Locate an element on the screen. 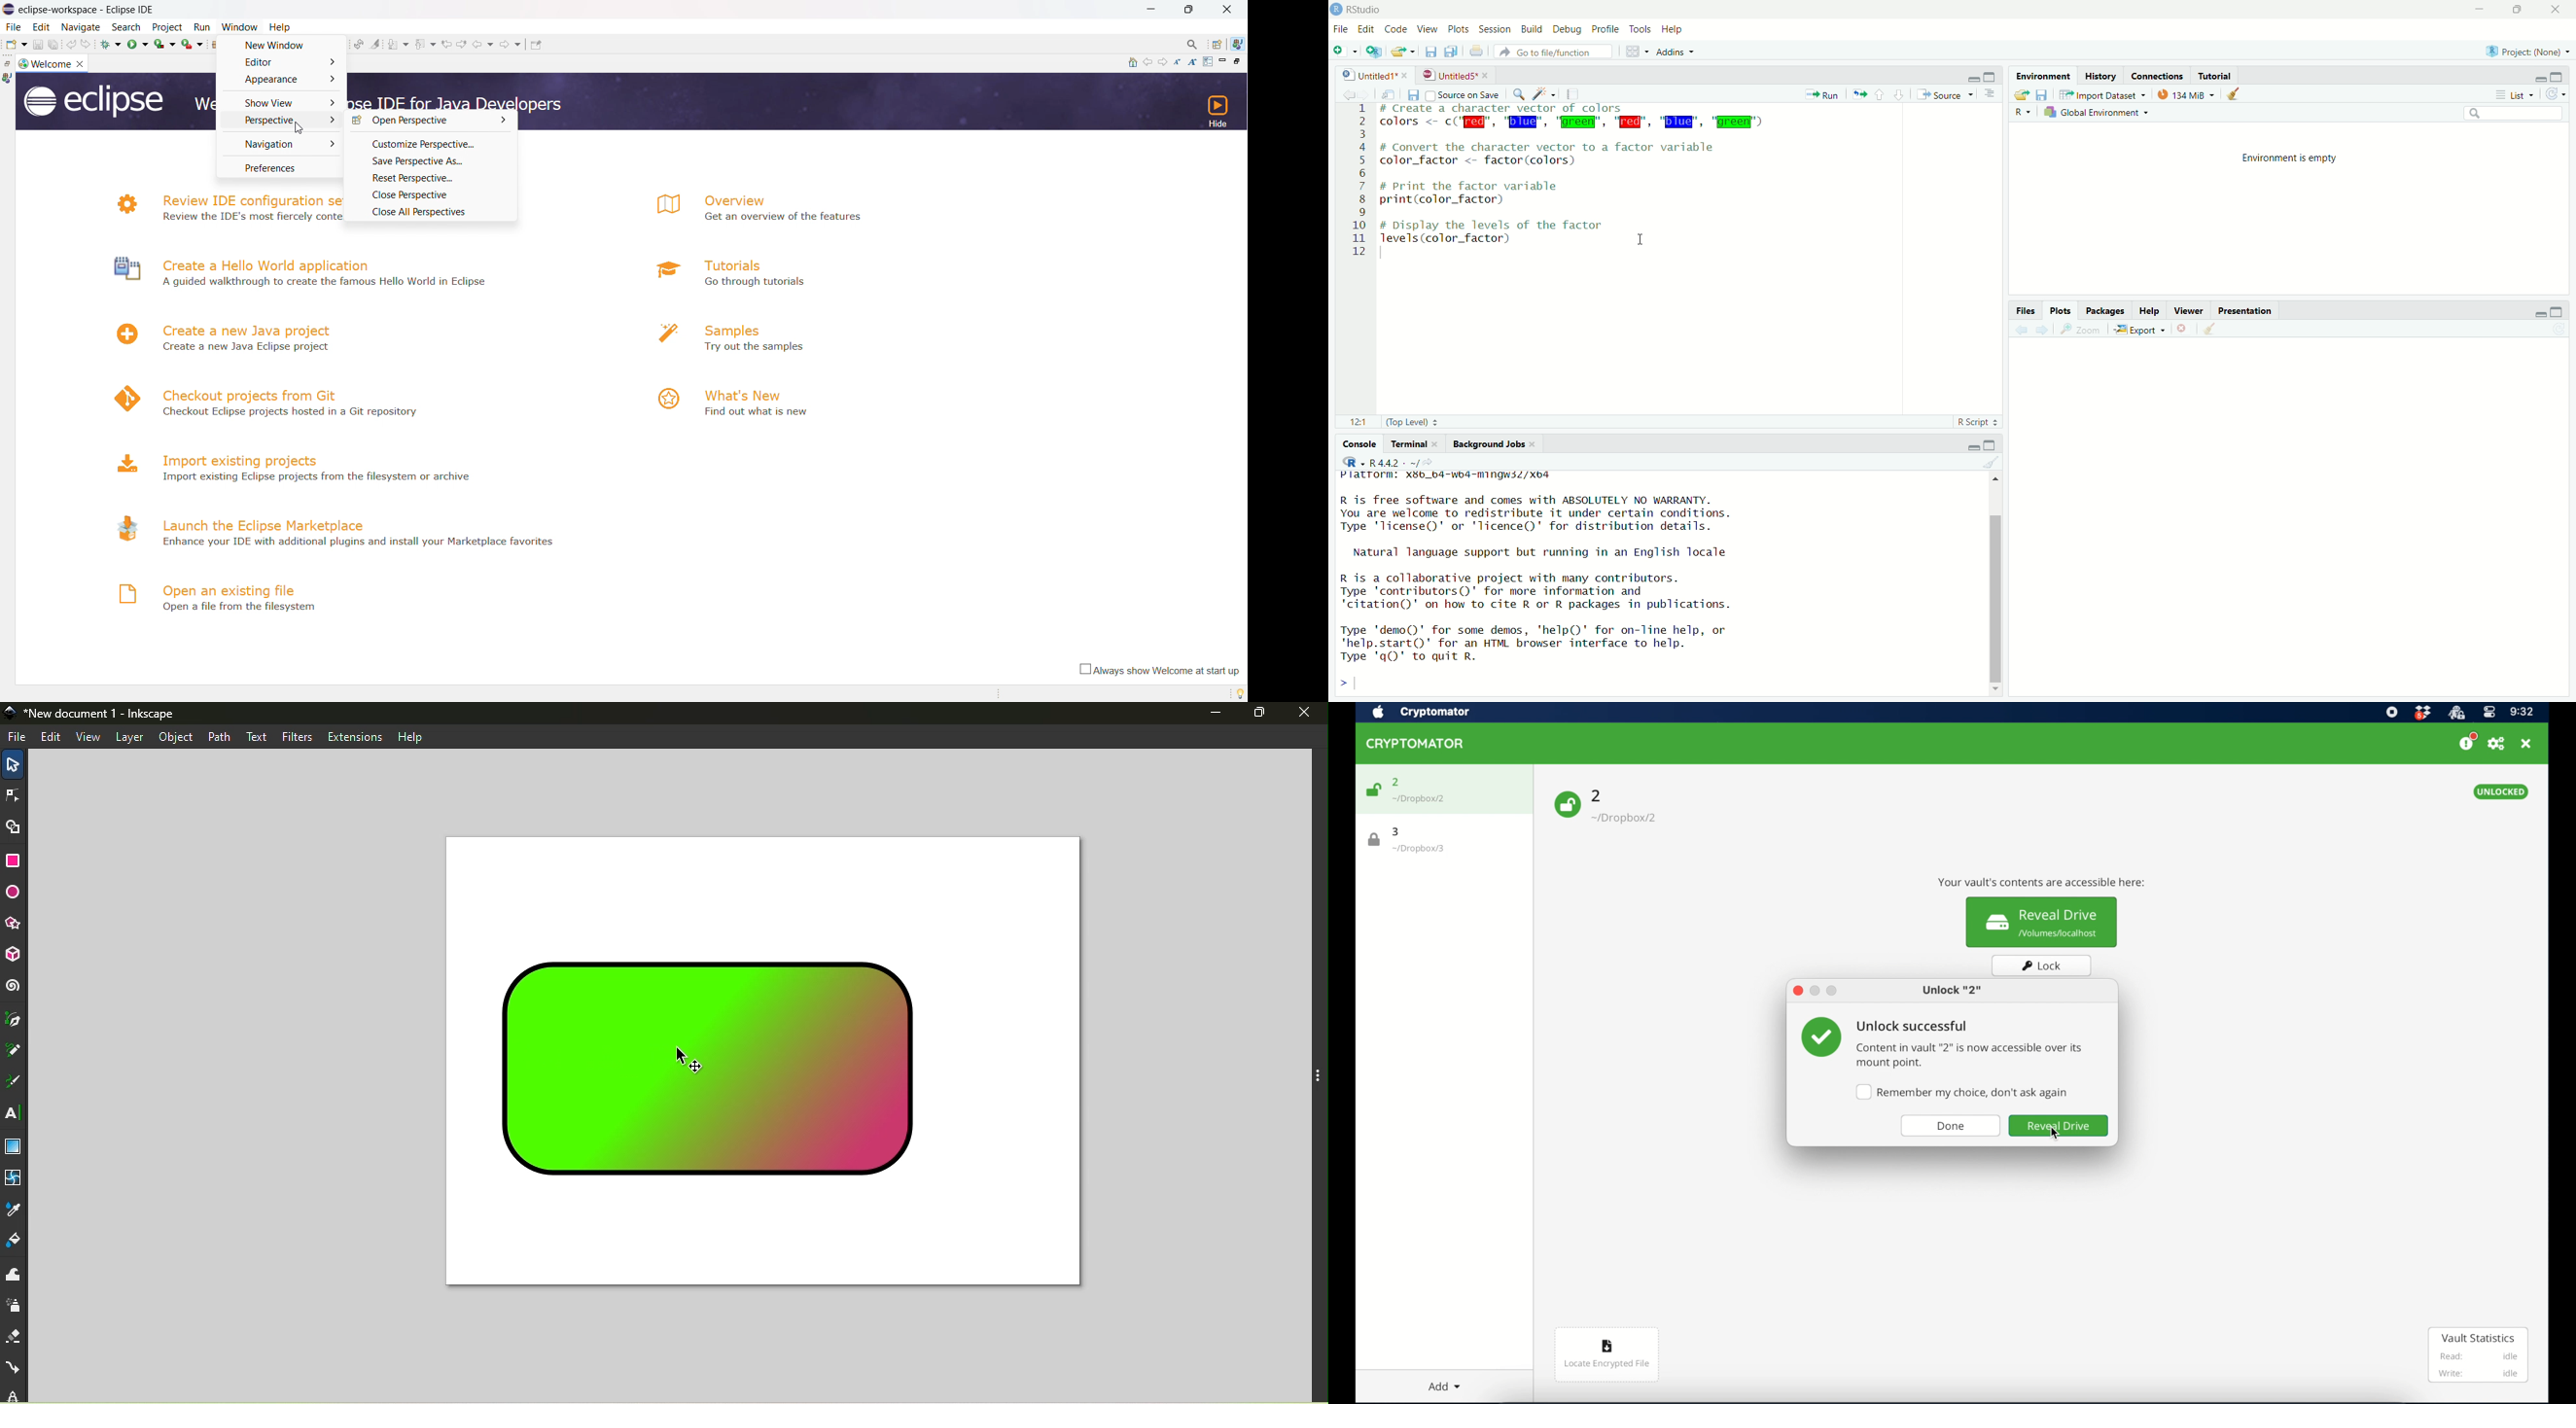 The image size is (2576, 1428). move down is located at coordinates (1999, 693).